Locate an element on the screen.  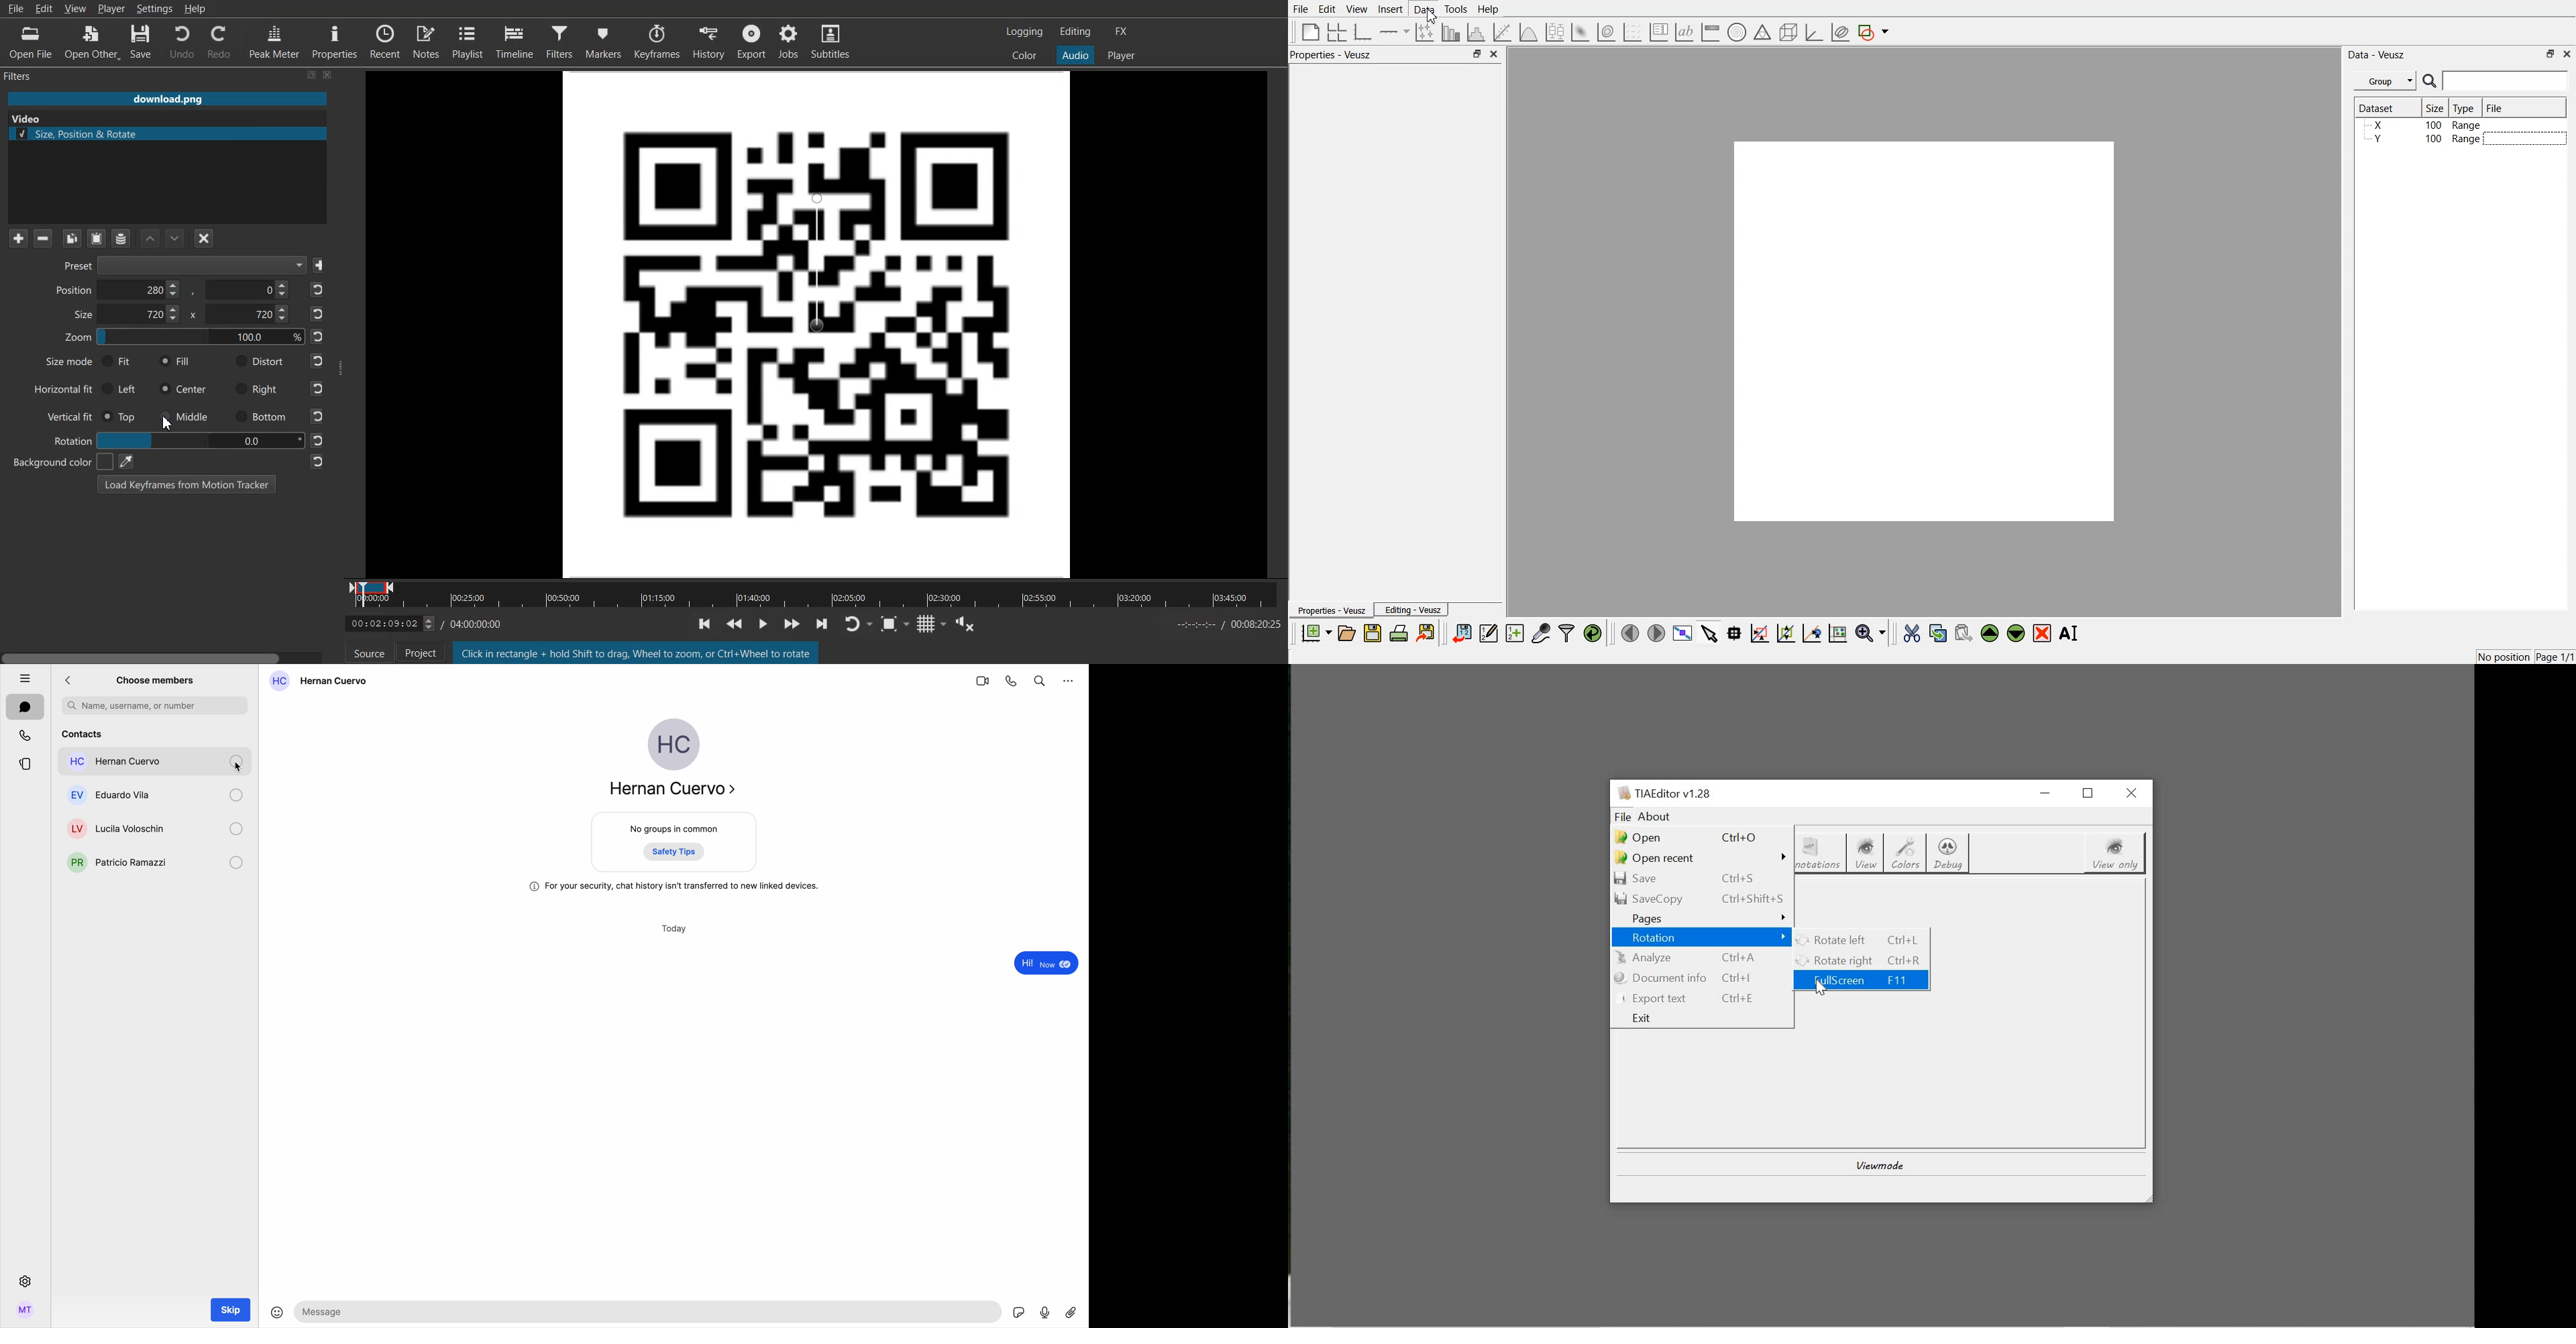
Plot bar chart is located at coordinates (1450, 32).